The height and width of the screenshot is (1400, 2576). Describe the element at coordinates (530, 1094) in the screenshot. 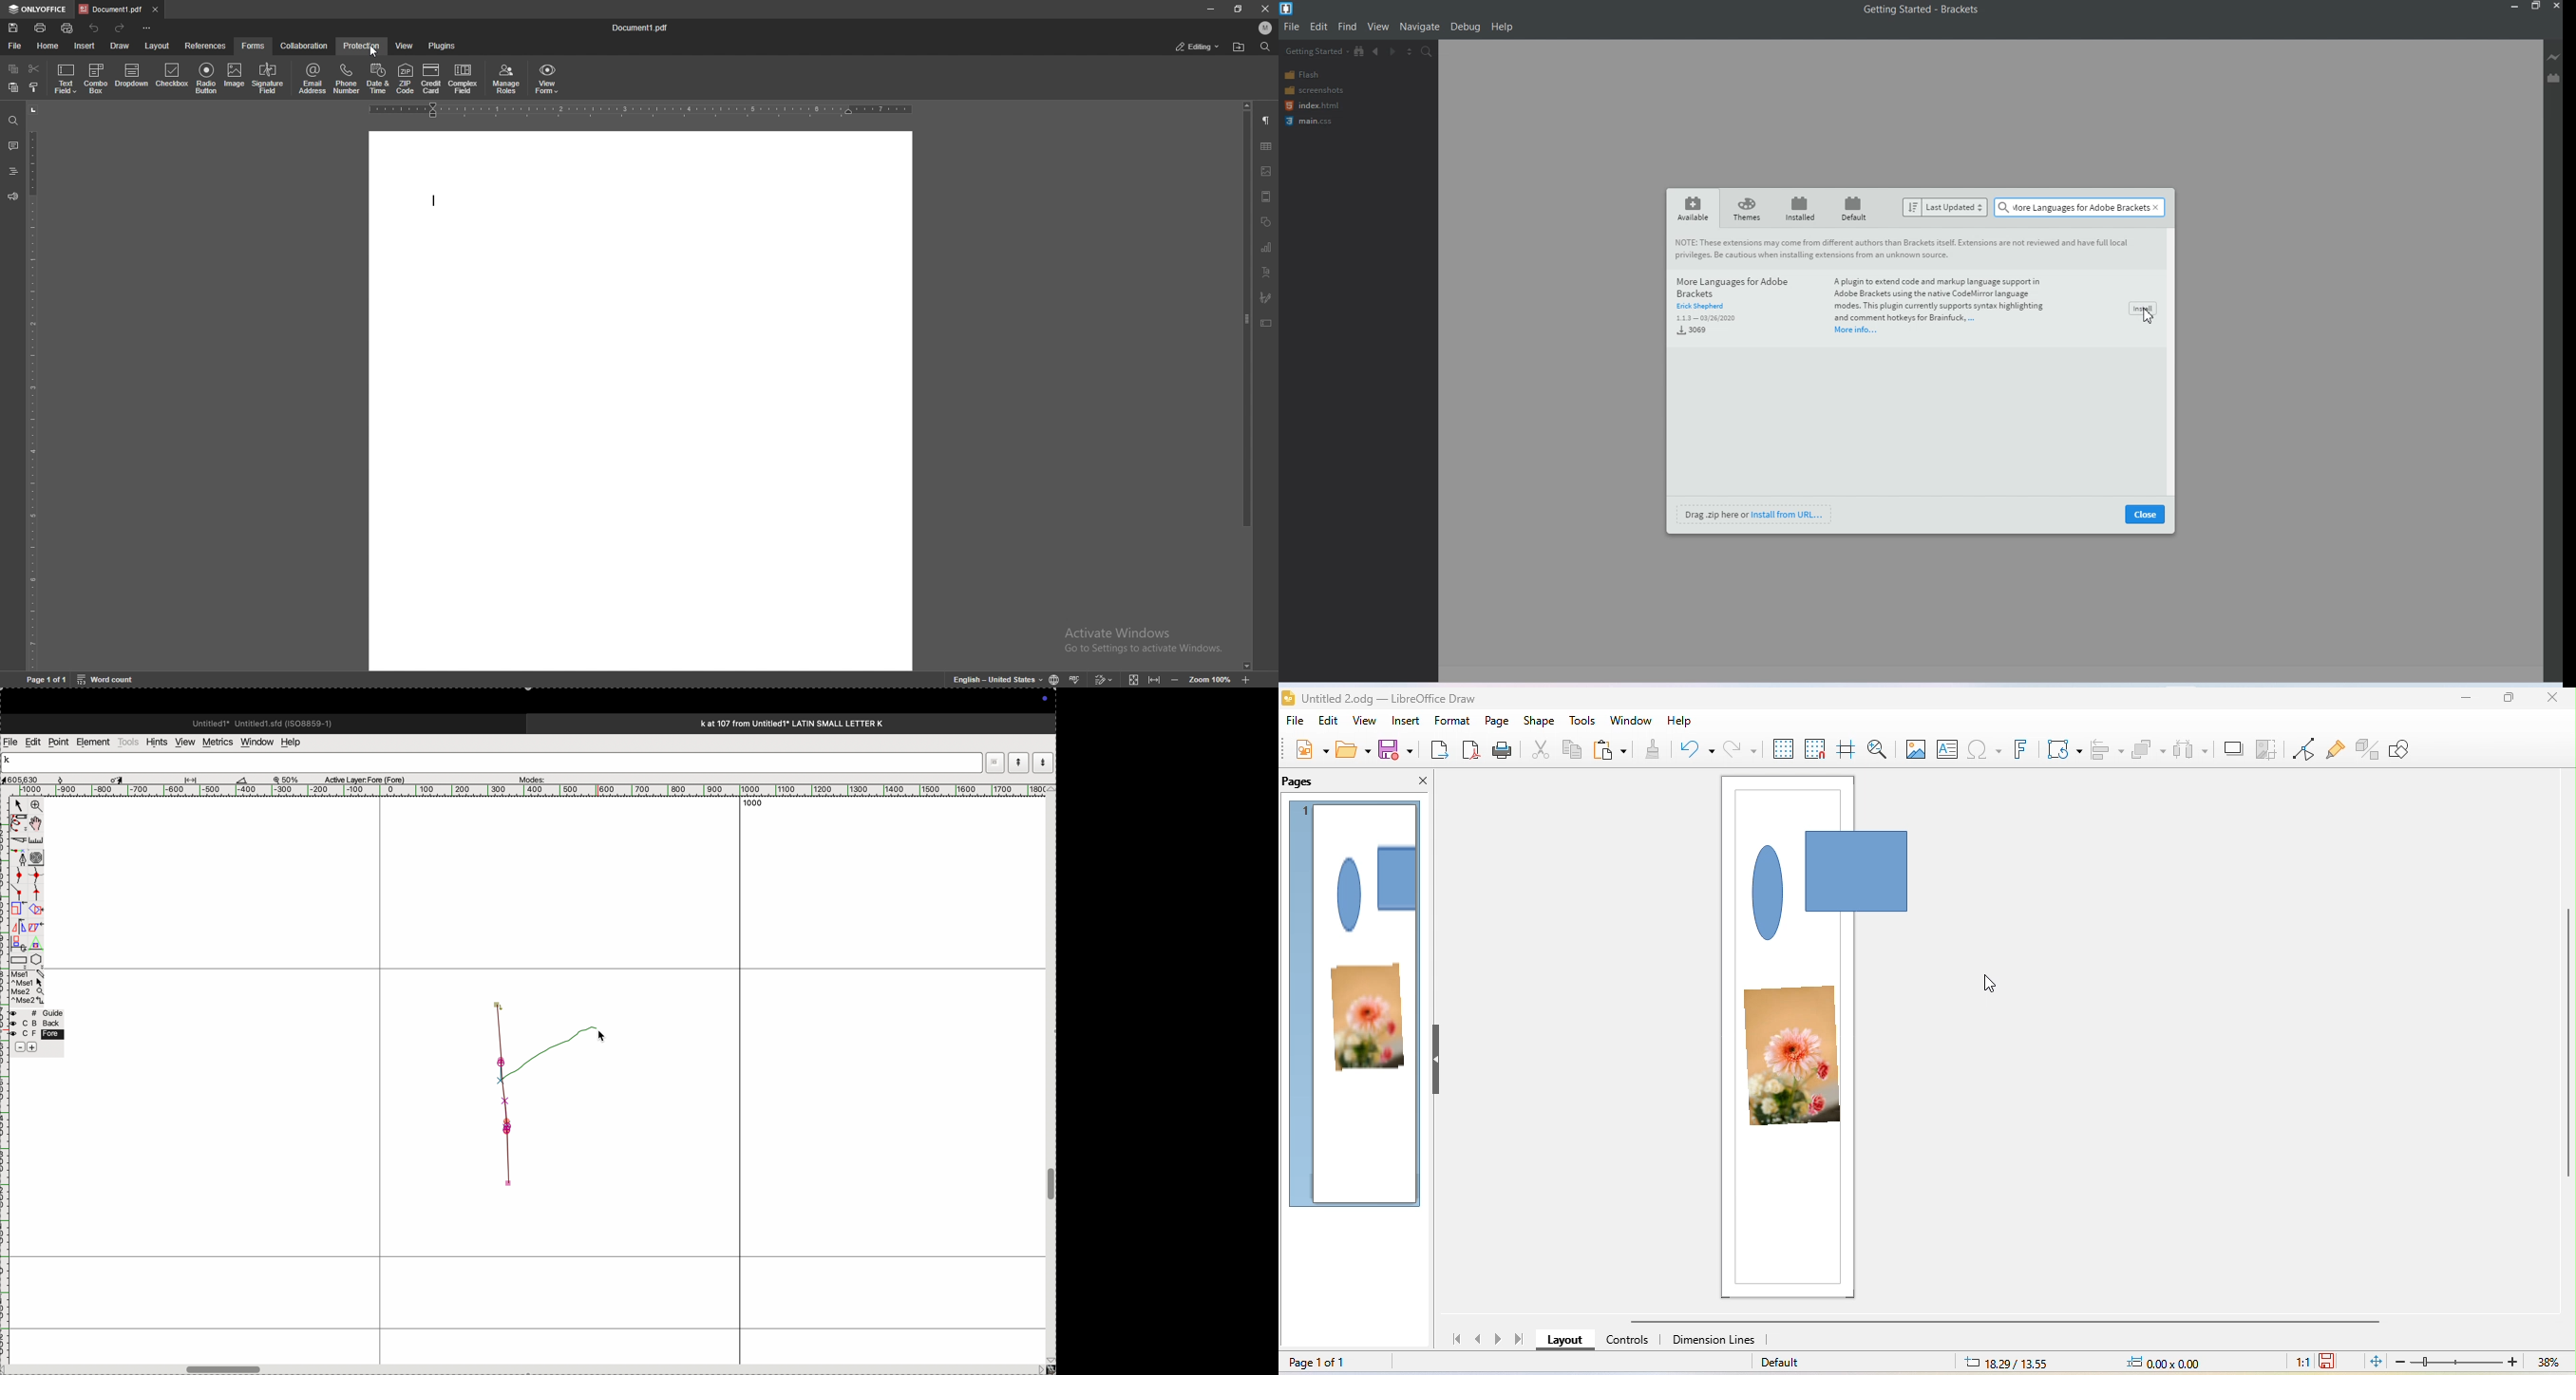

I see `random lines` at that location.